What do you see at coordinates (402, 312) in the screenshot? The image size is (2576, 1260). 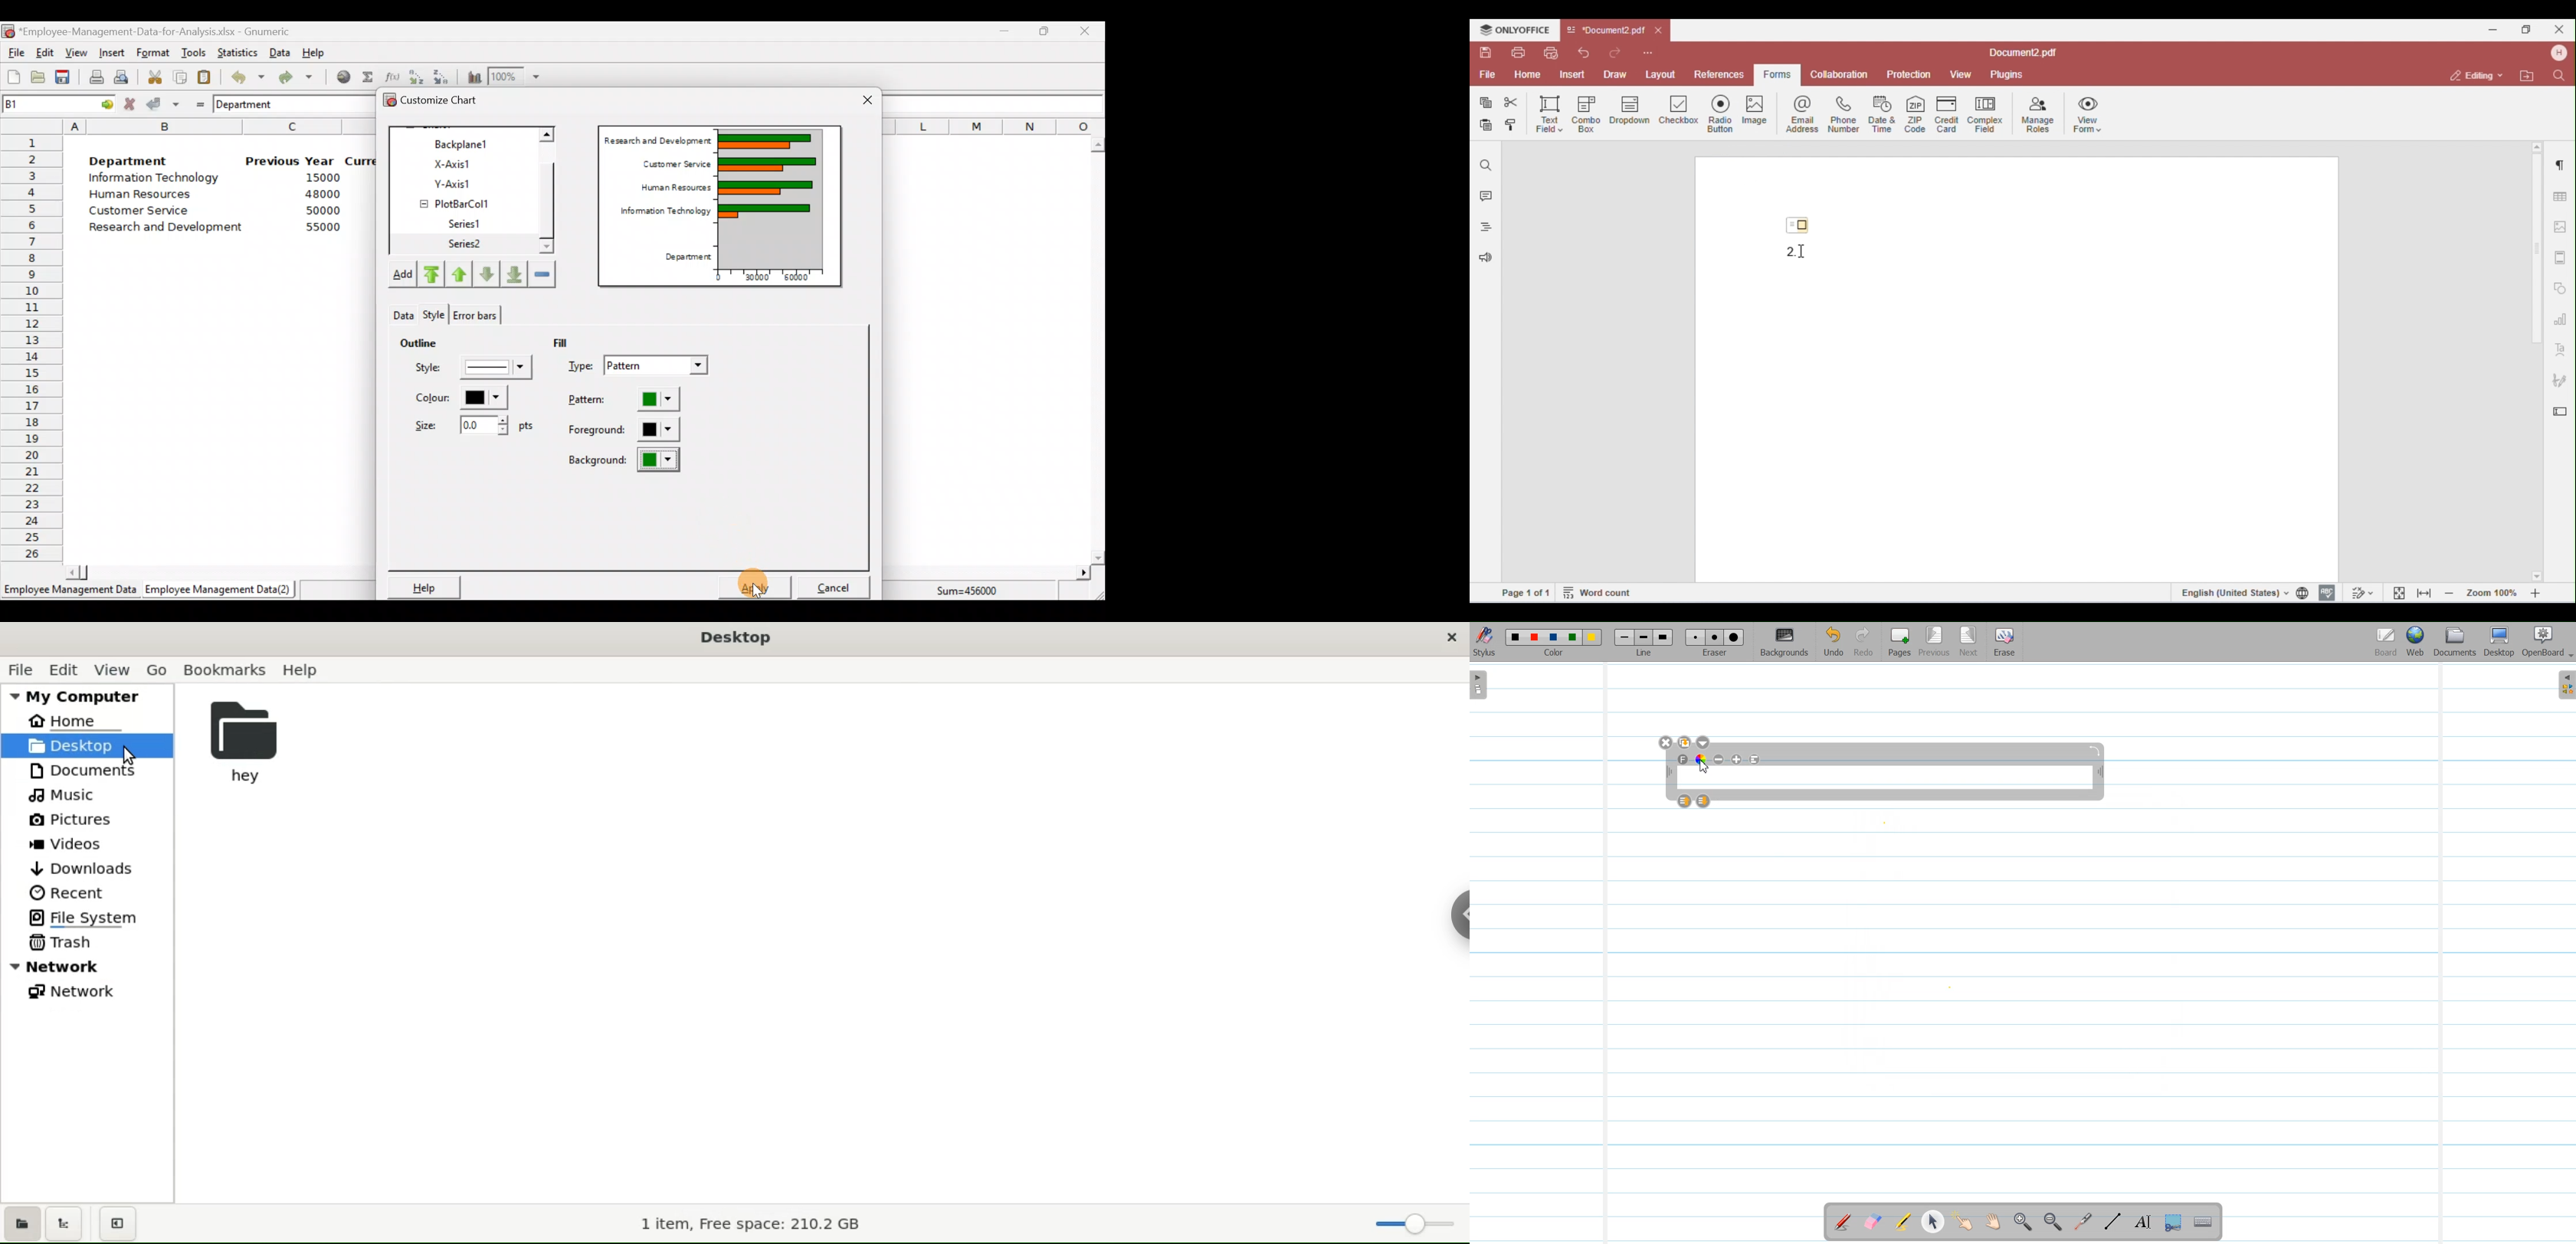 I see `Style` at bounding box center [402, 312].